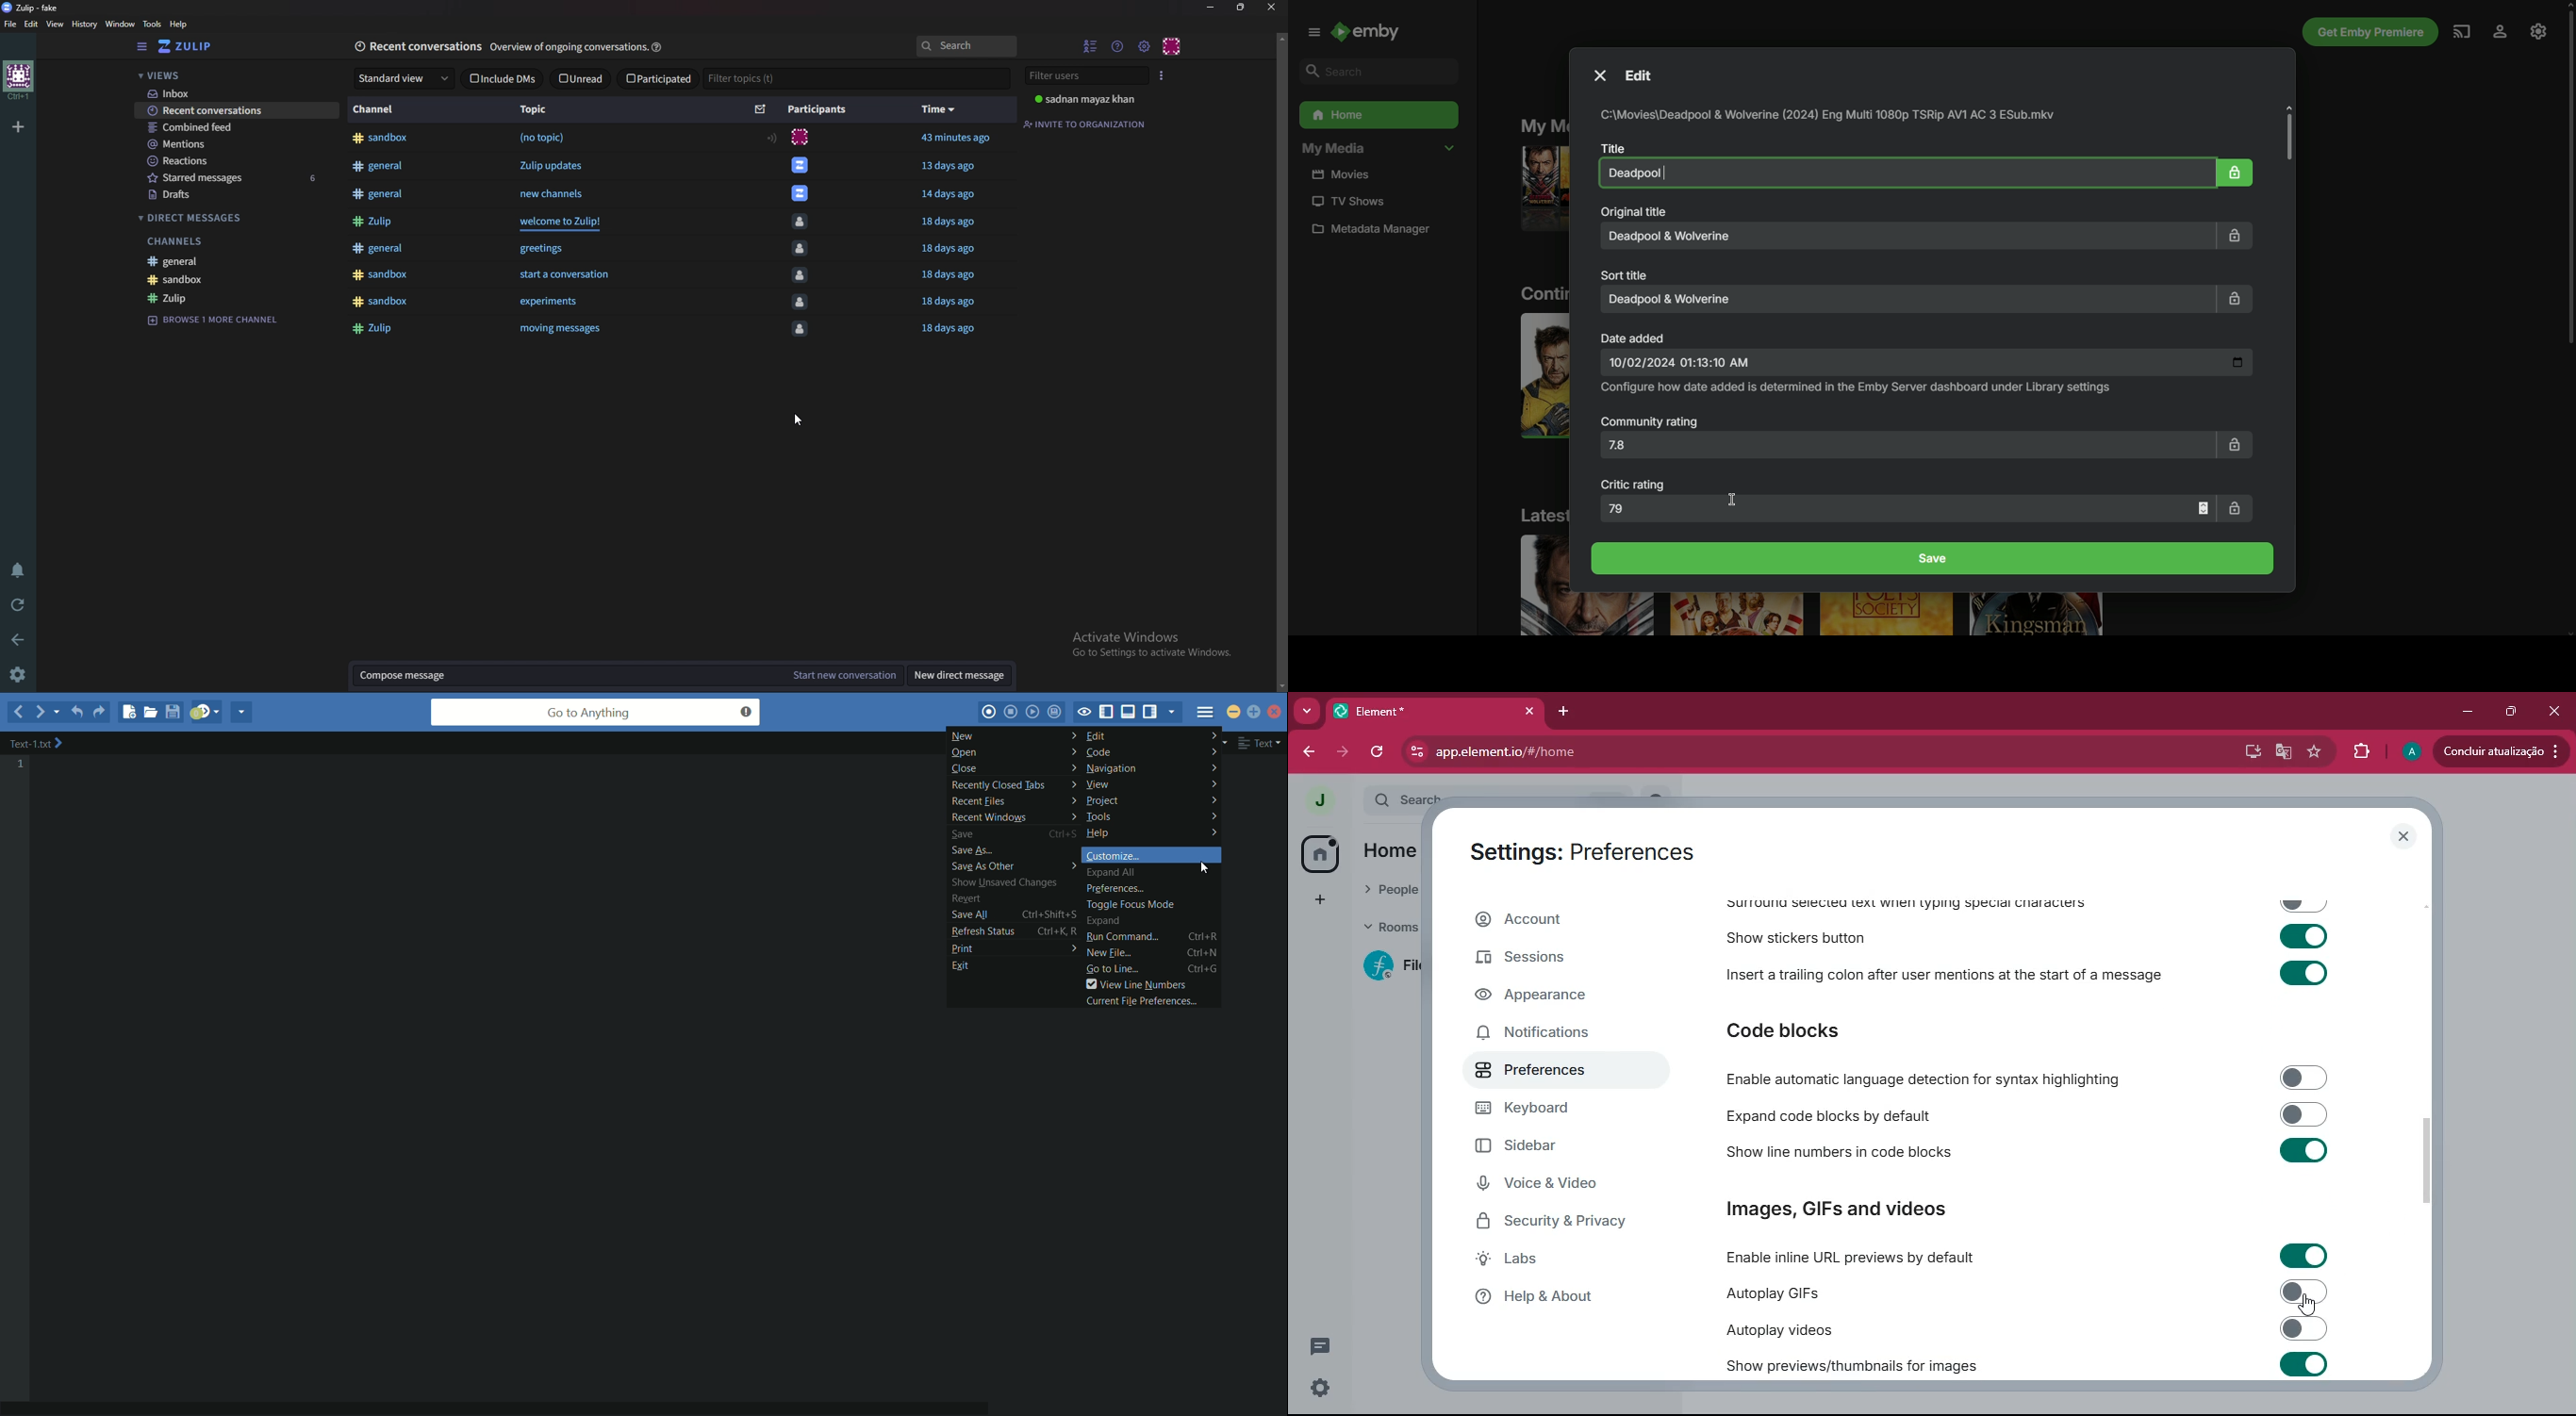 This screenshot has width=2576, height=1428. I want to click on cursor, so click(2307, 1305).